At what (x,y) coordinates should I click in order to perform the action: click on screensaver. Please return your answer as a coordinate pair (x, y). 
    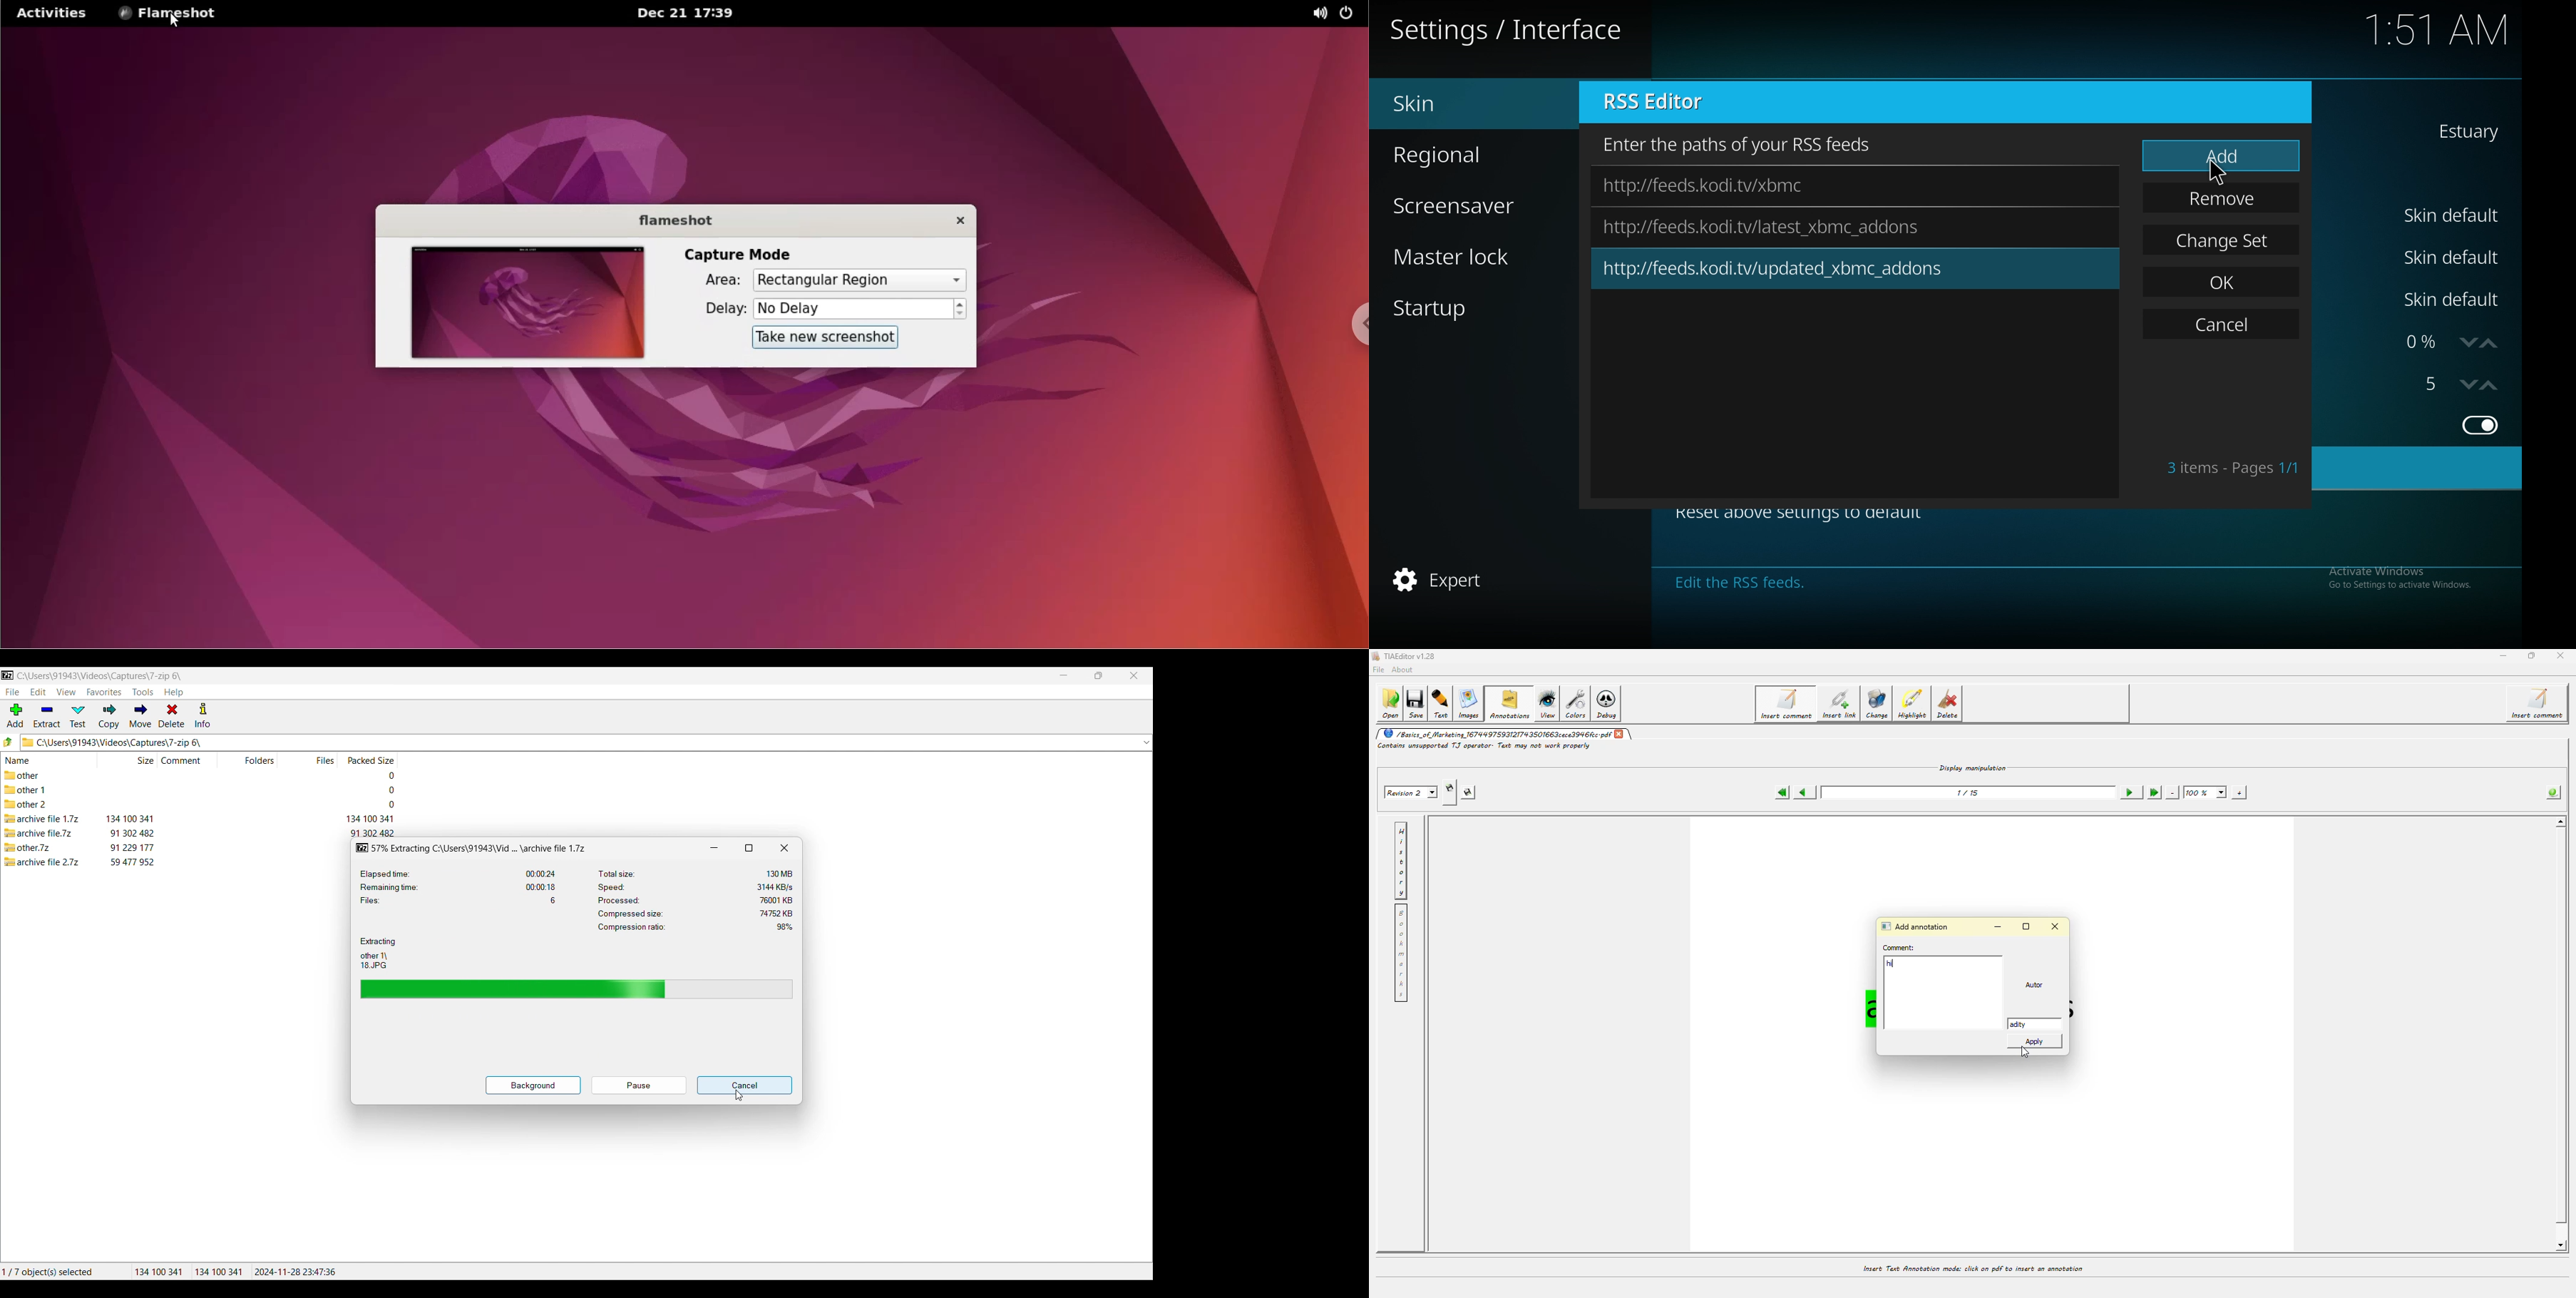
    Looking at the image, I should click on (1469, 204).